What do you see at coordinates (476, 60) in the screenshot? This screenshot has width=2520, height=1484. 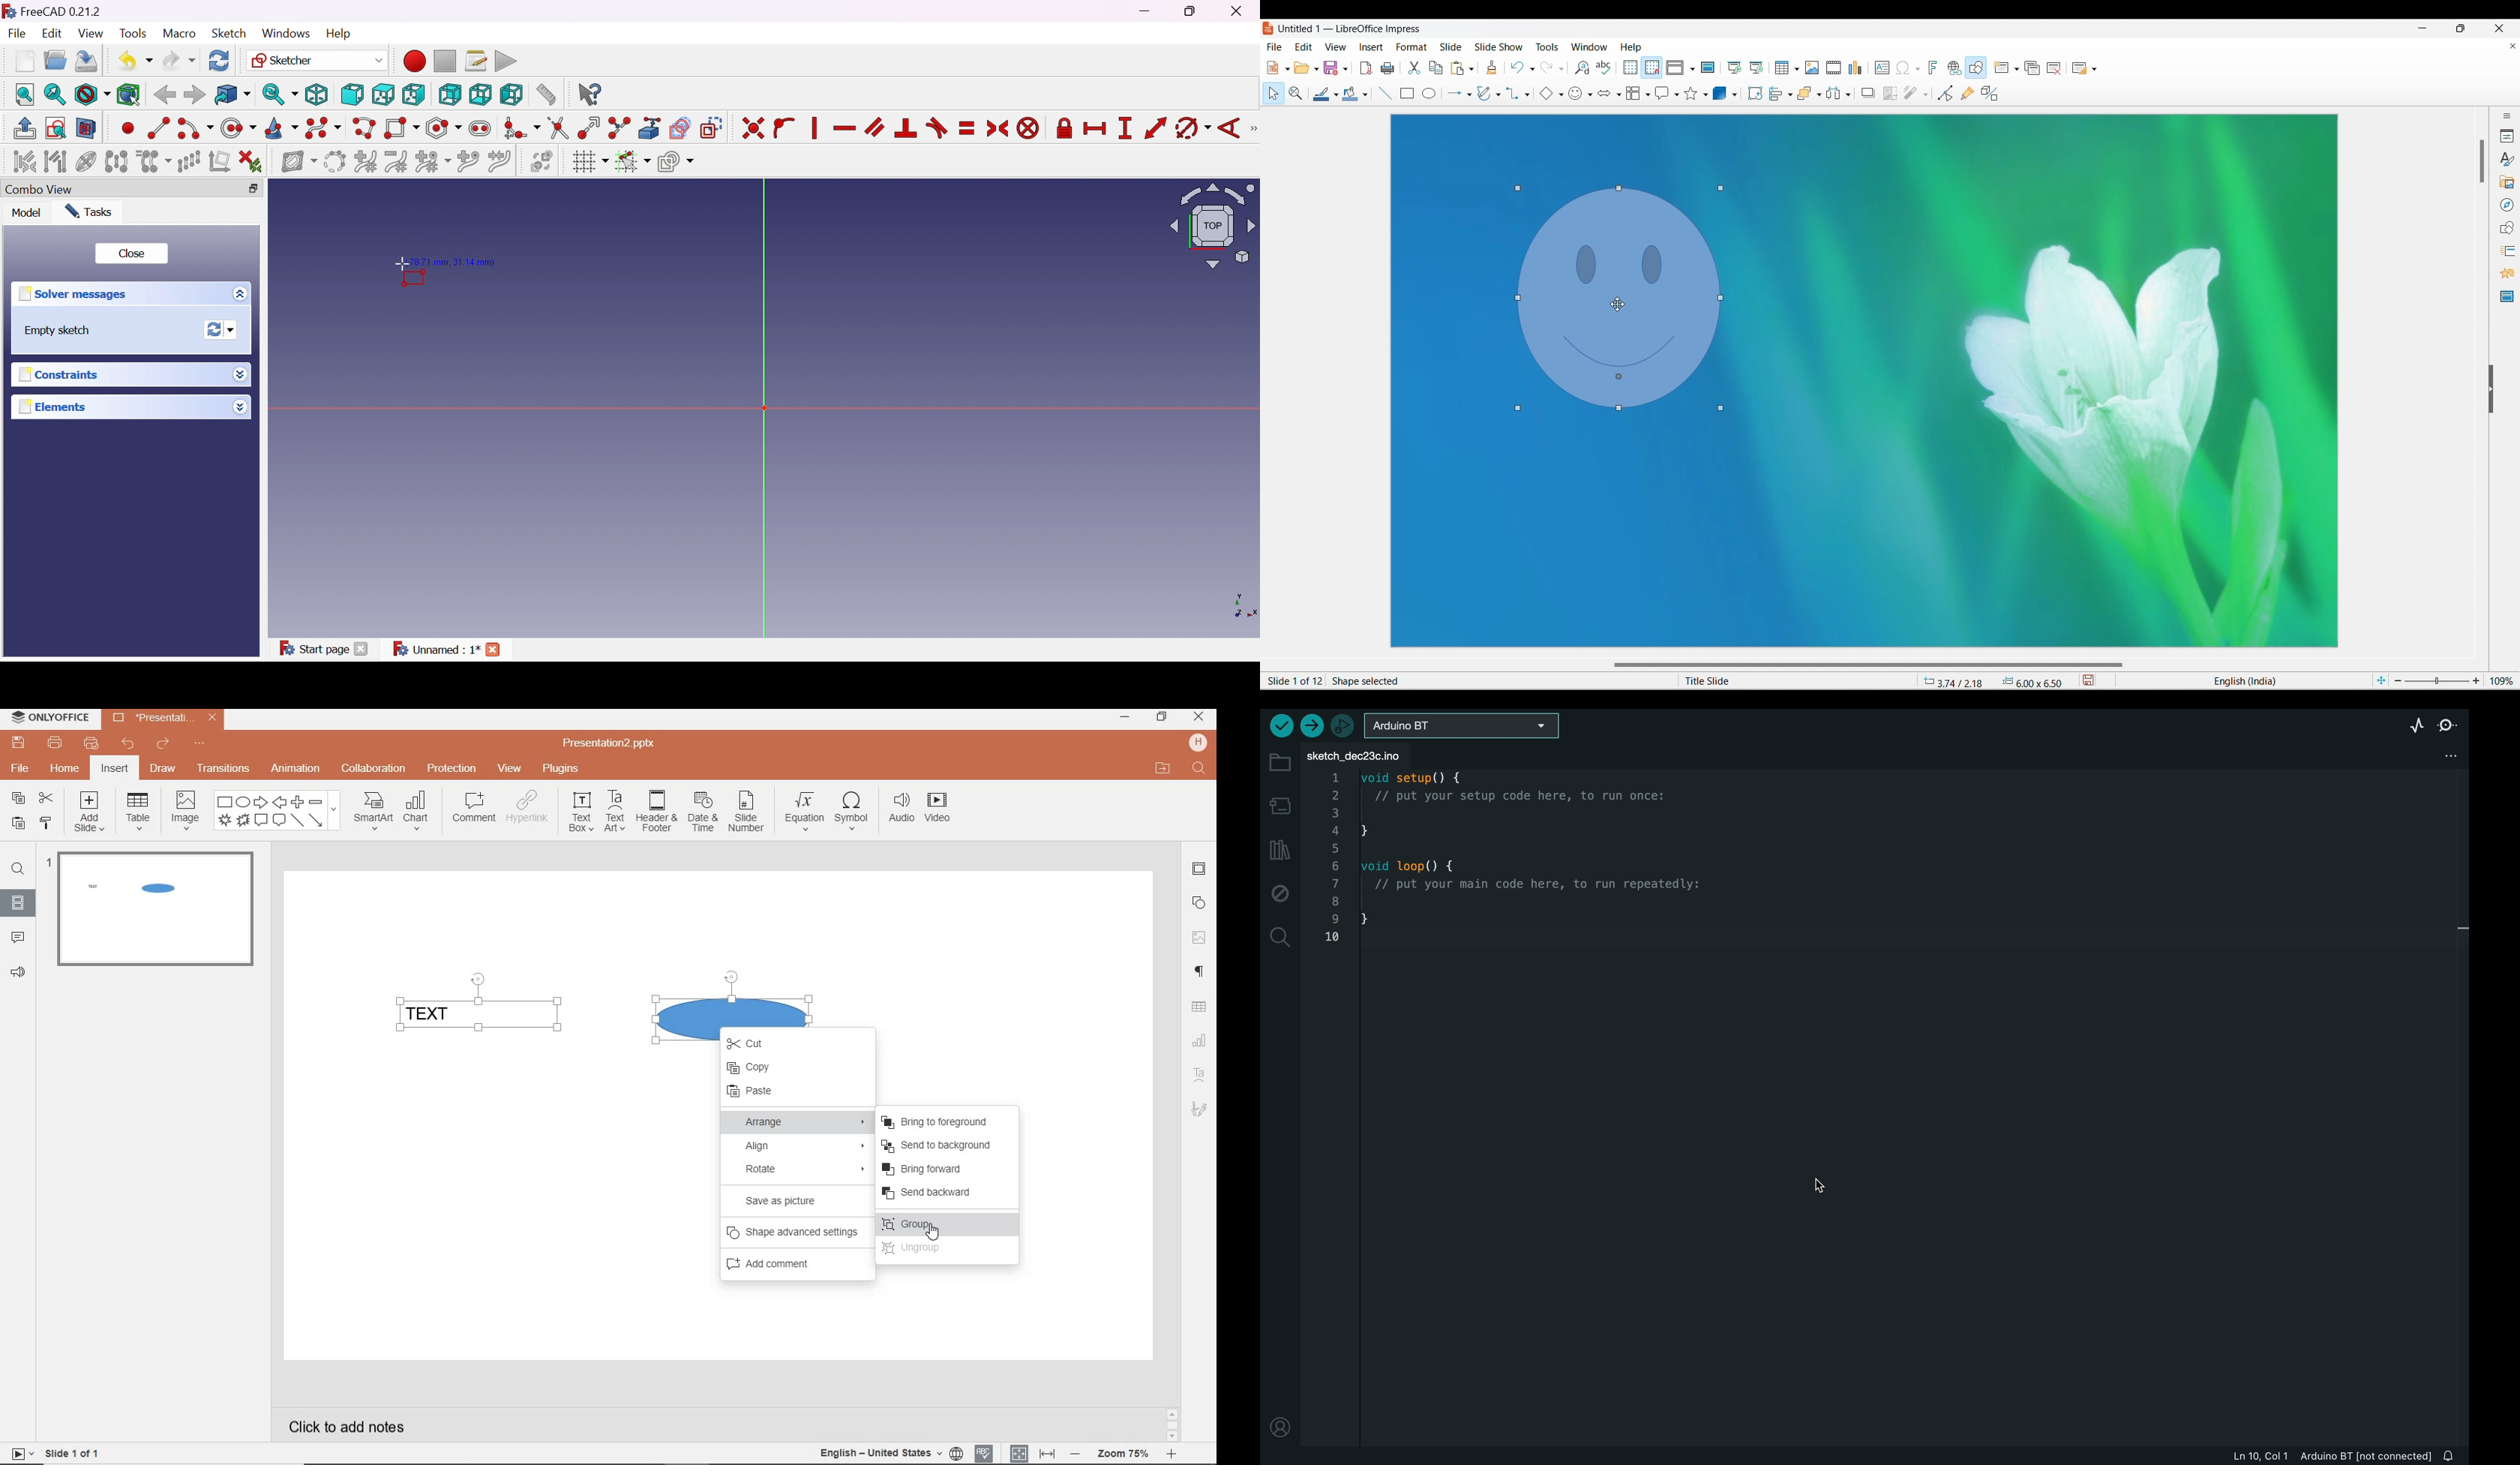 I see `Macros` at bounding box center [476, 60].